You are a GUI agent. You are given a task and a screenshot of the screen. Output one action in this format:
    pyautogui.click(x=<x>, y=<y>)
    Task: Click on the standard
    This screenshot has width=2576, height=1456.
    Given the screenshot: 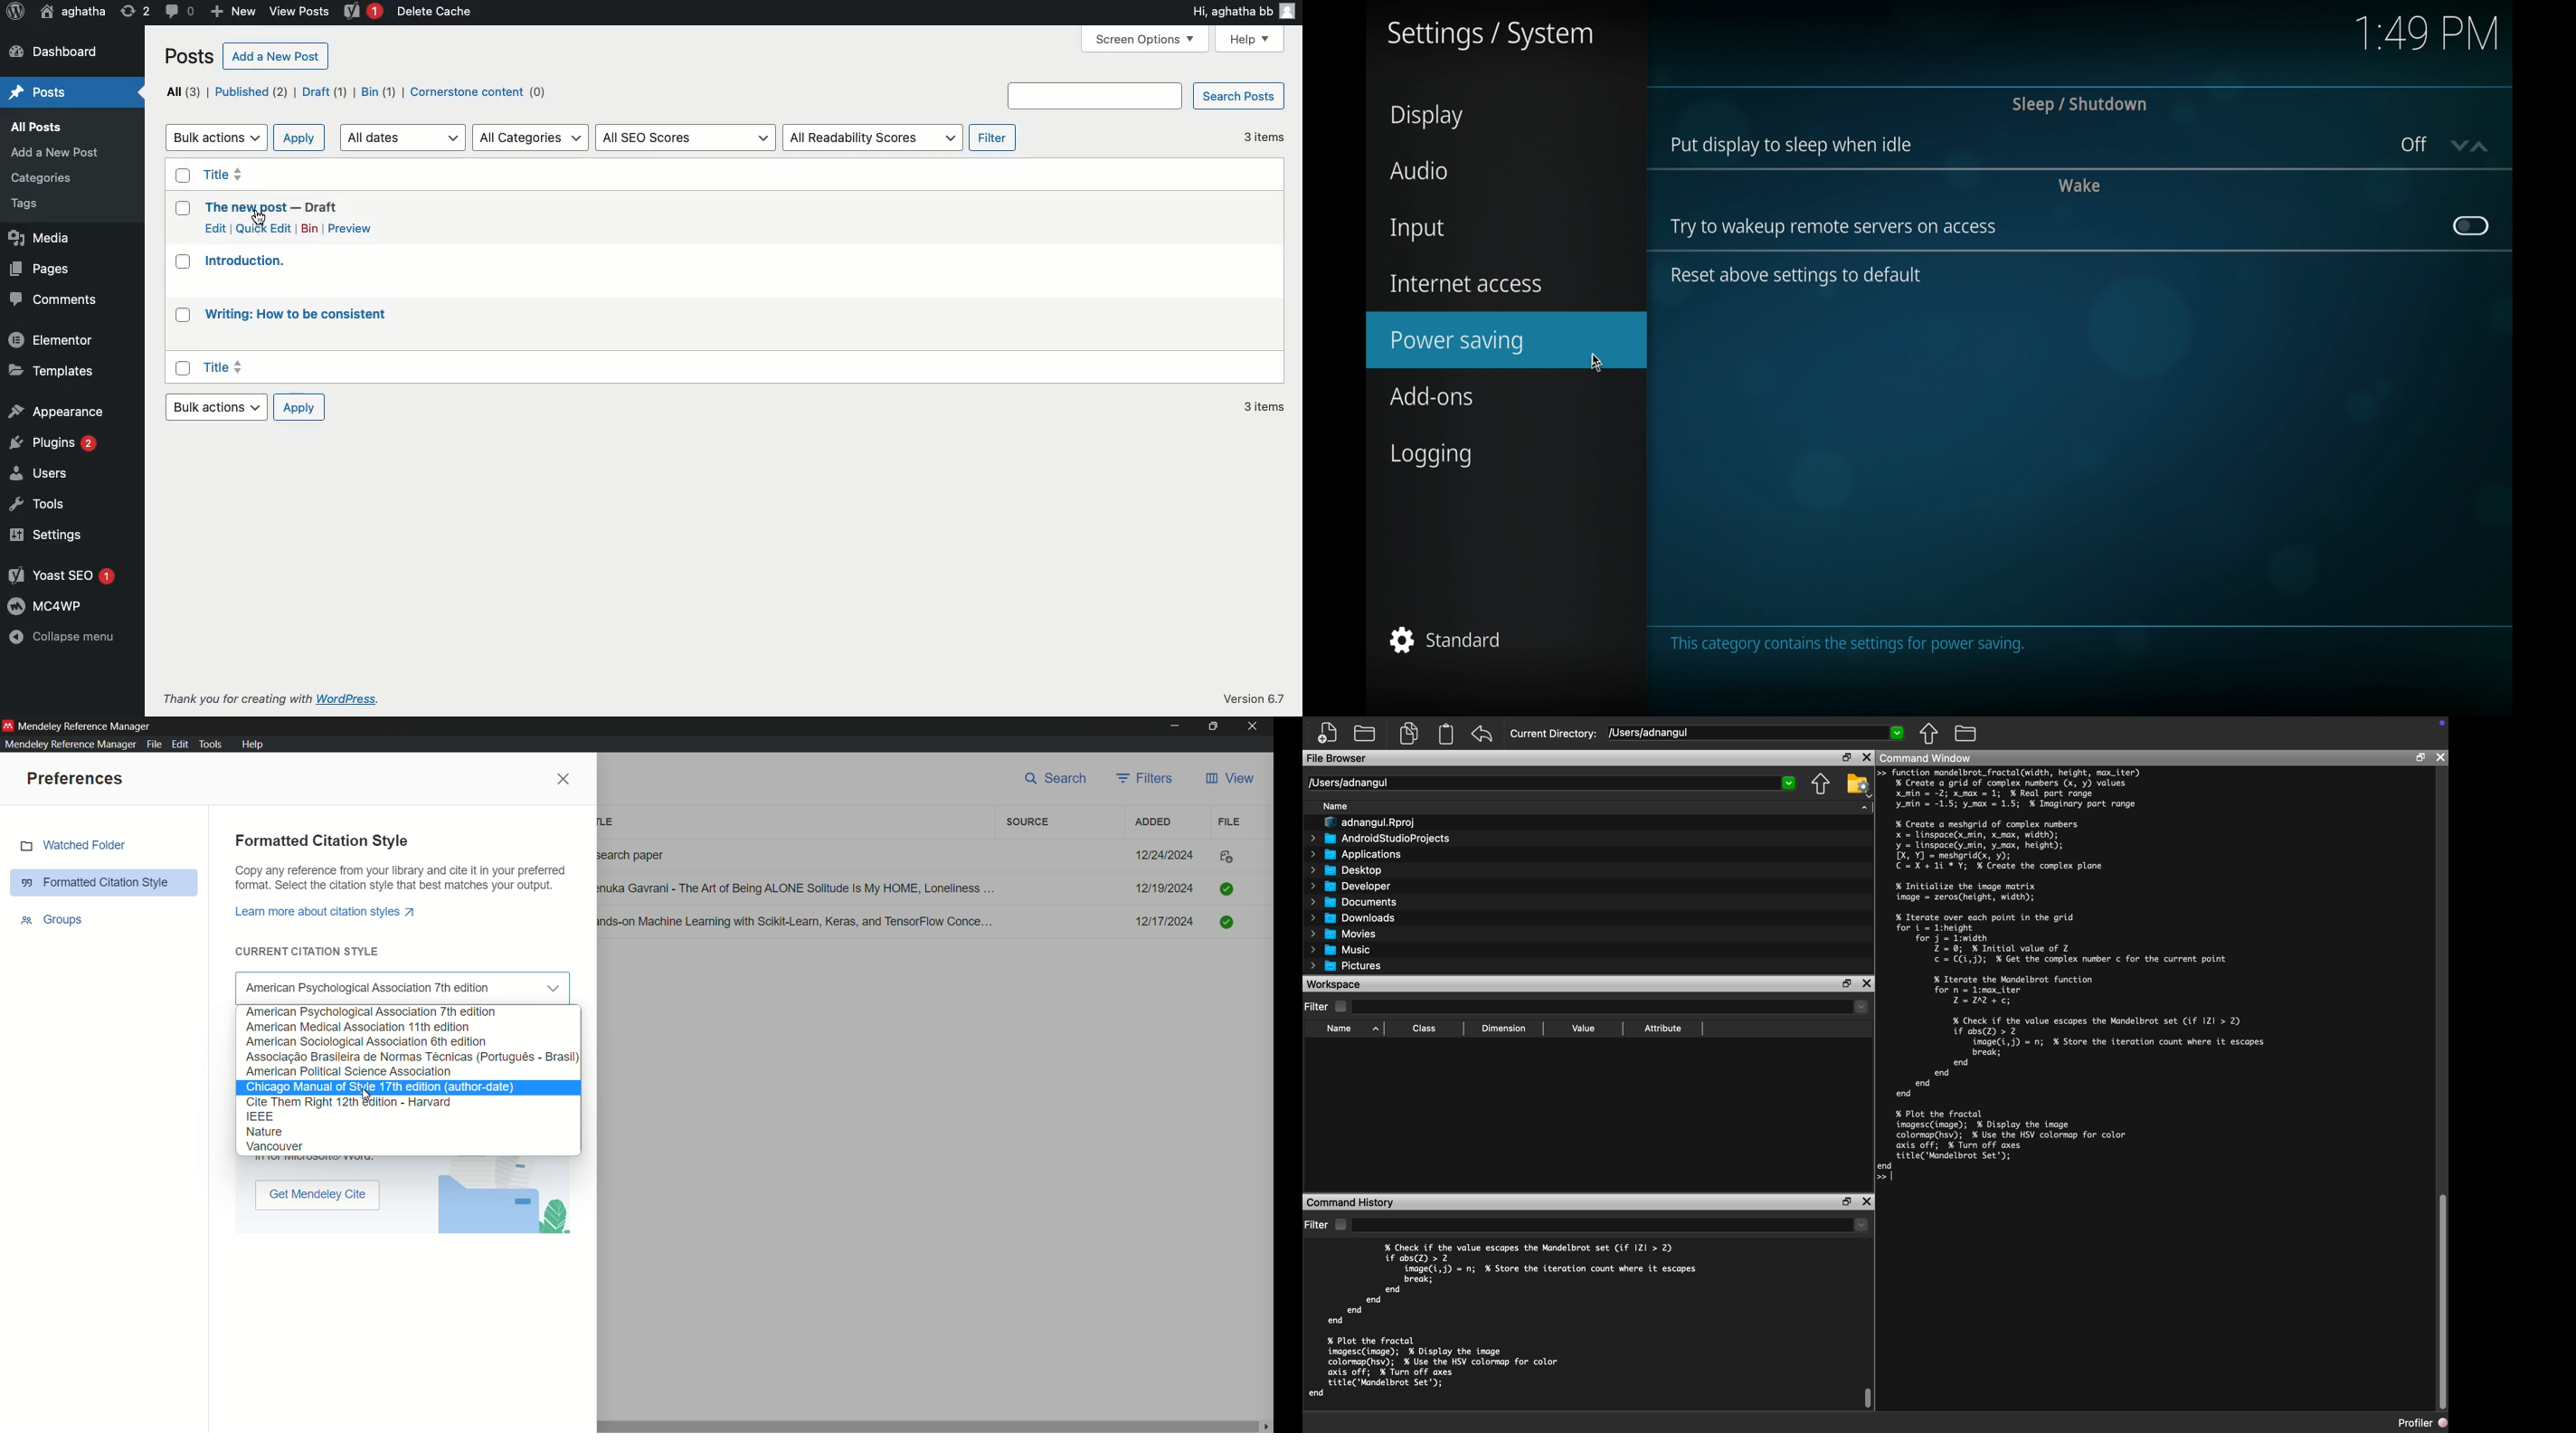 What is the action you would take?
    pyautogui.click(x=1445, y=640)
    